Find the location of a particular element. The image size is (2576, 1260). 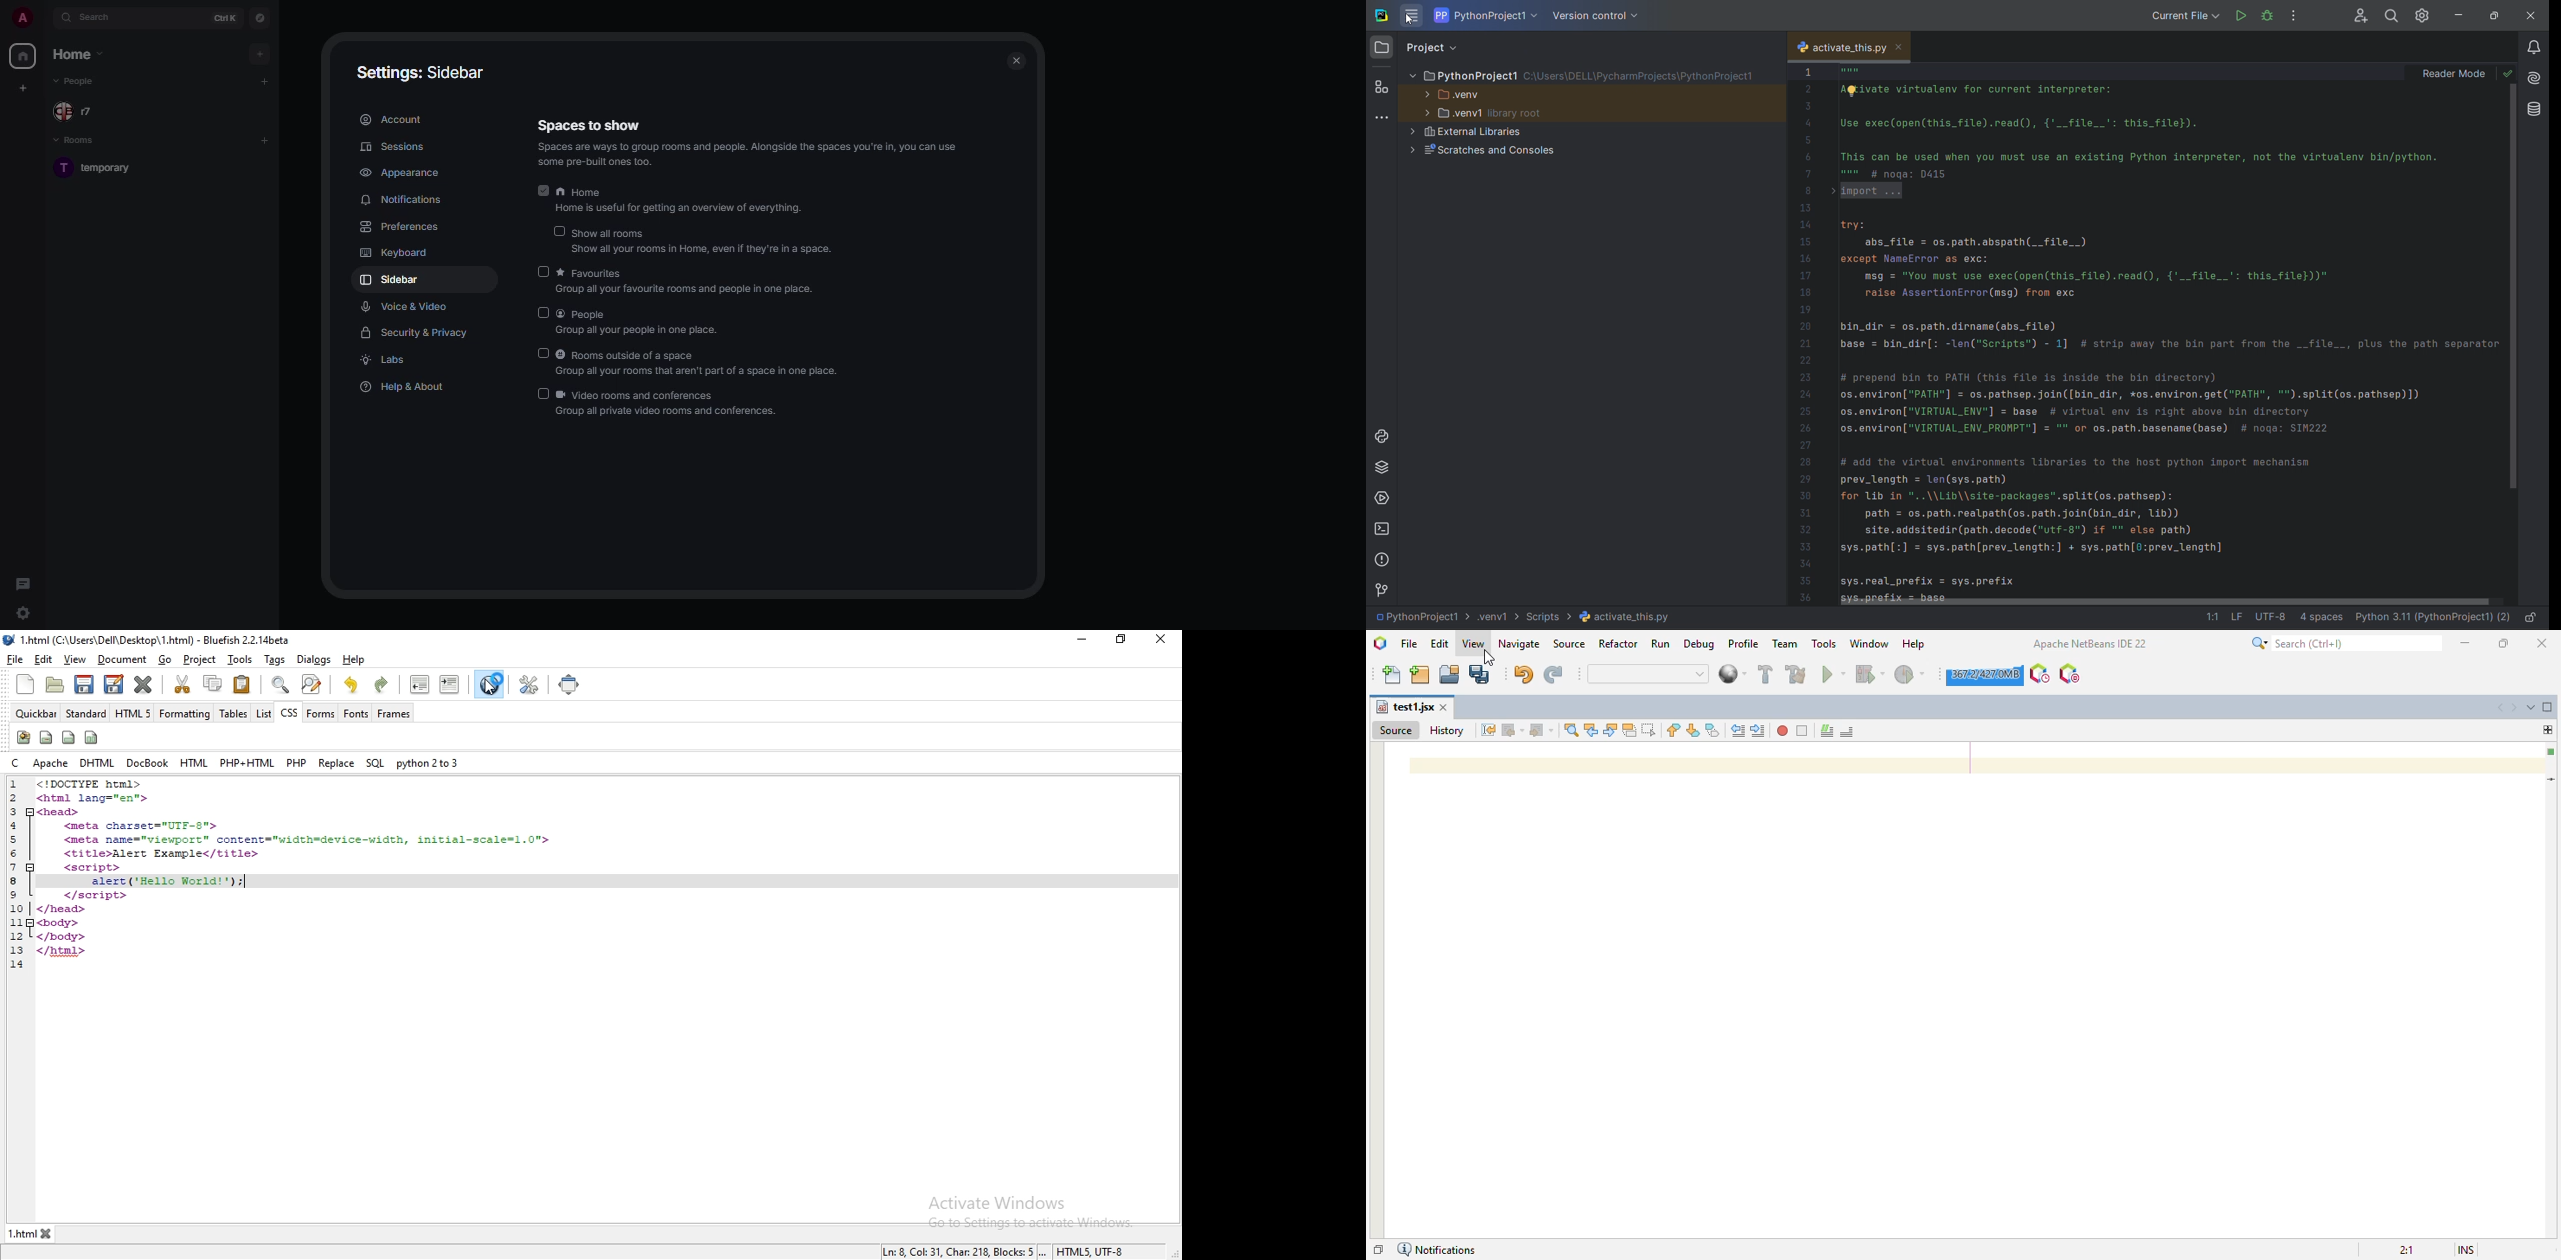

icon is located at coordinates (22, 738).